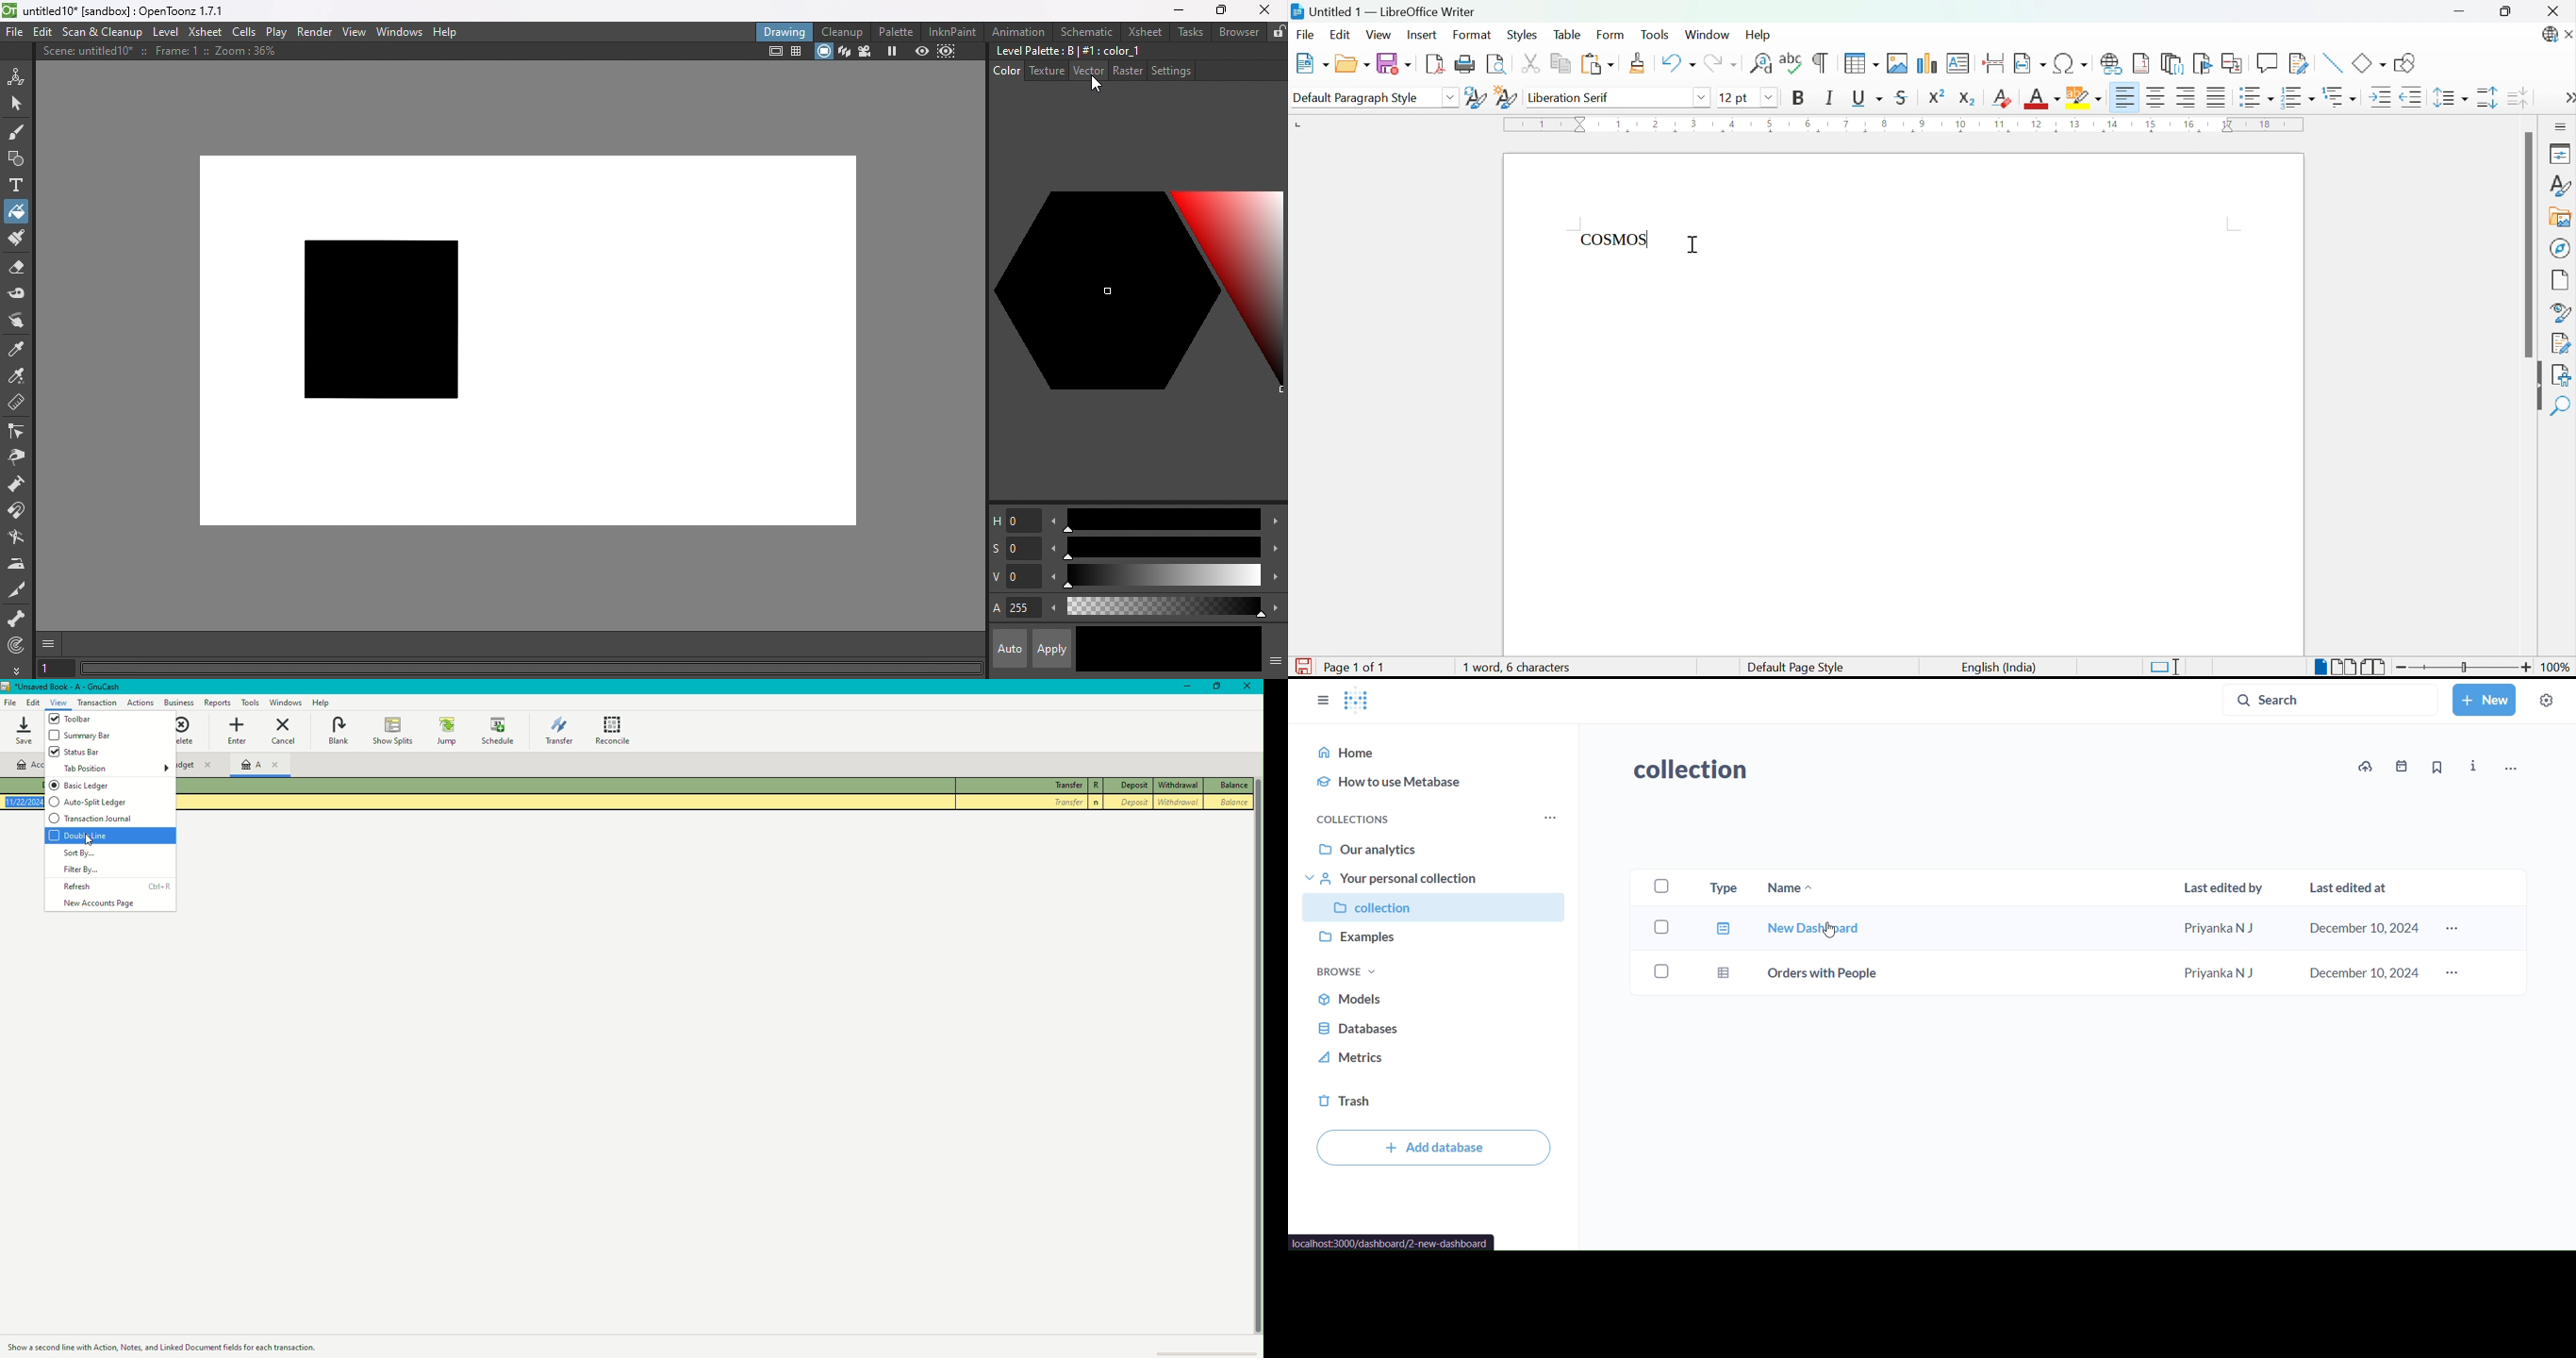  Describe the element at coordinates (111, 767) in the screenshot. I see `Tab Position` at that location.